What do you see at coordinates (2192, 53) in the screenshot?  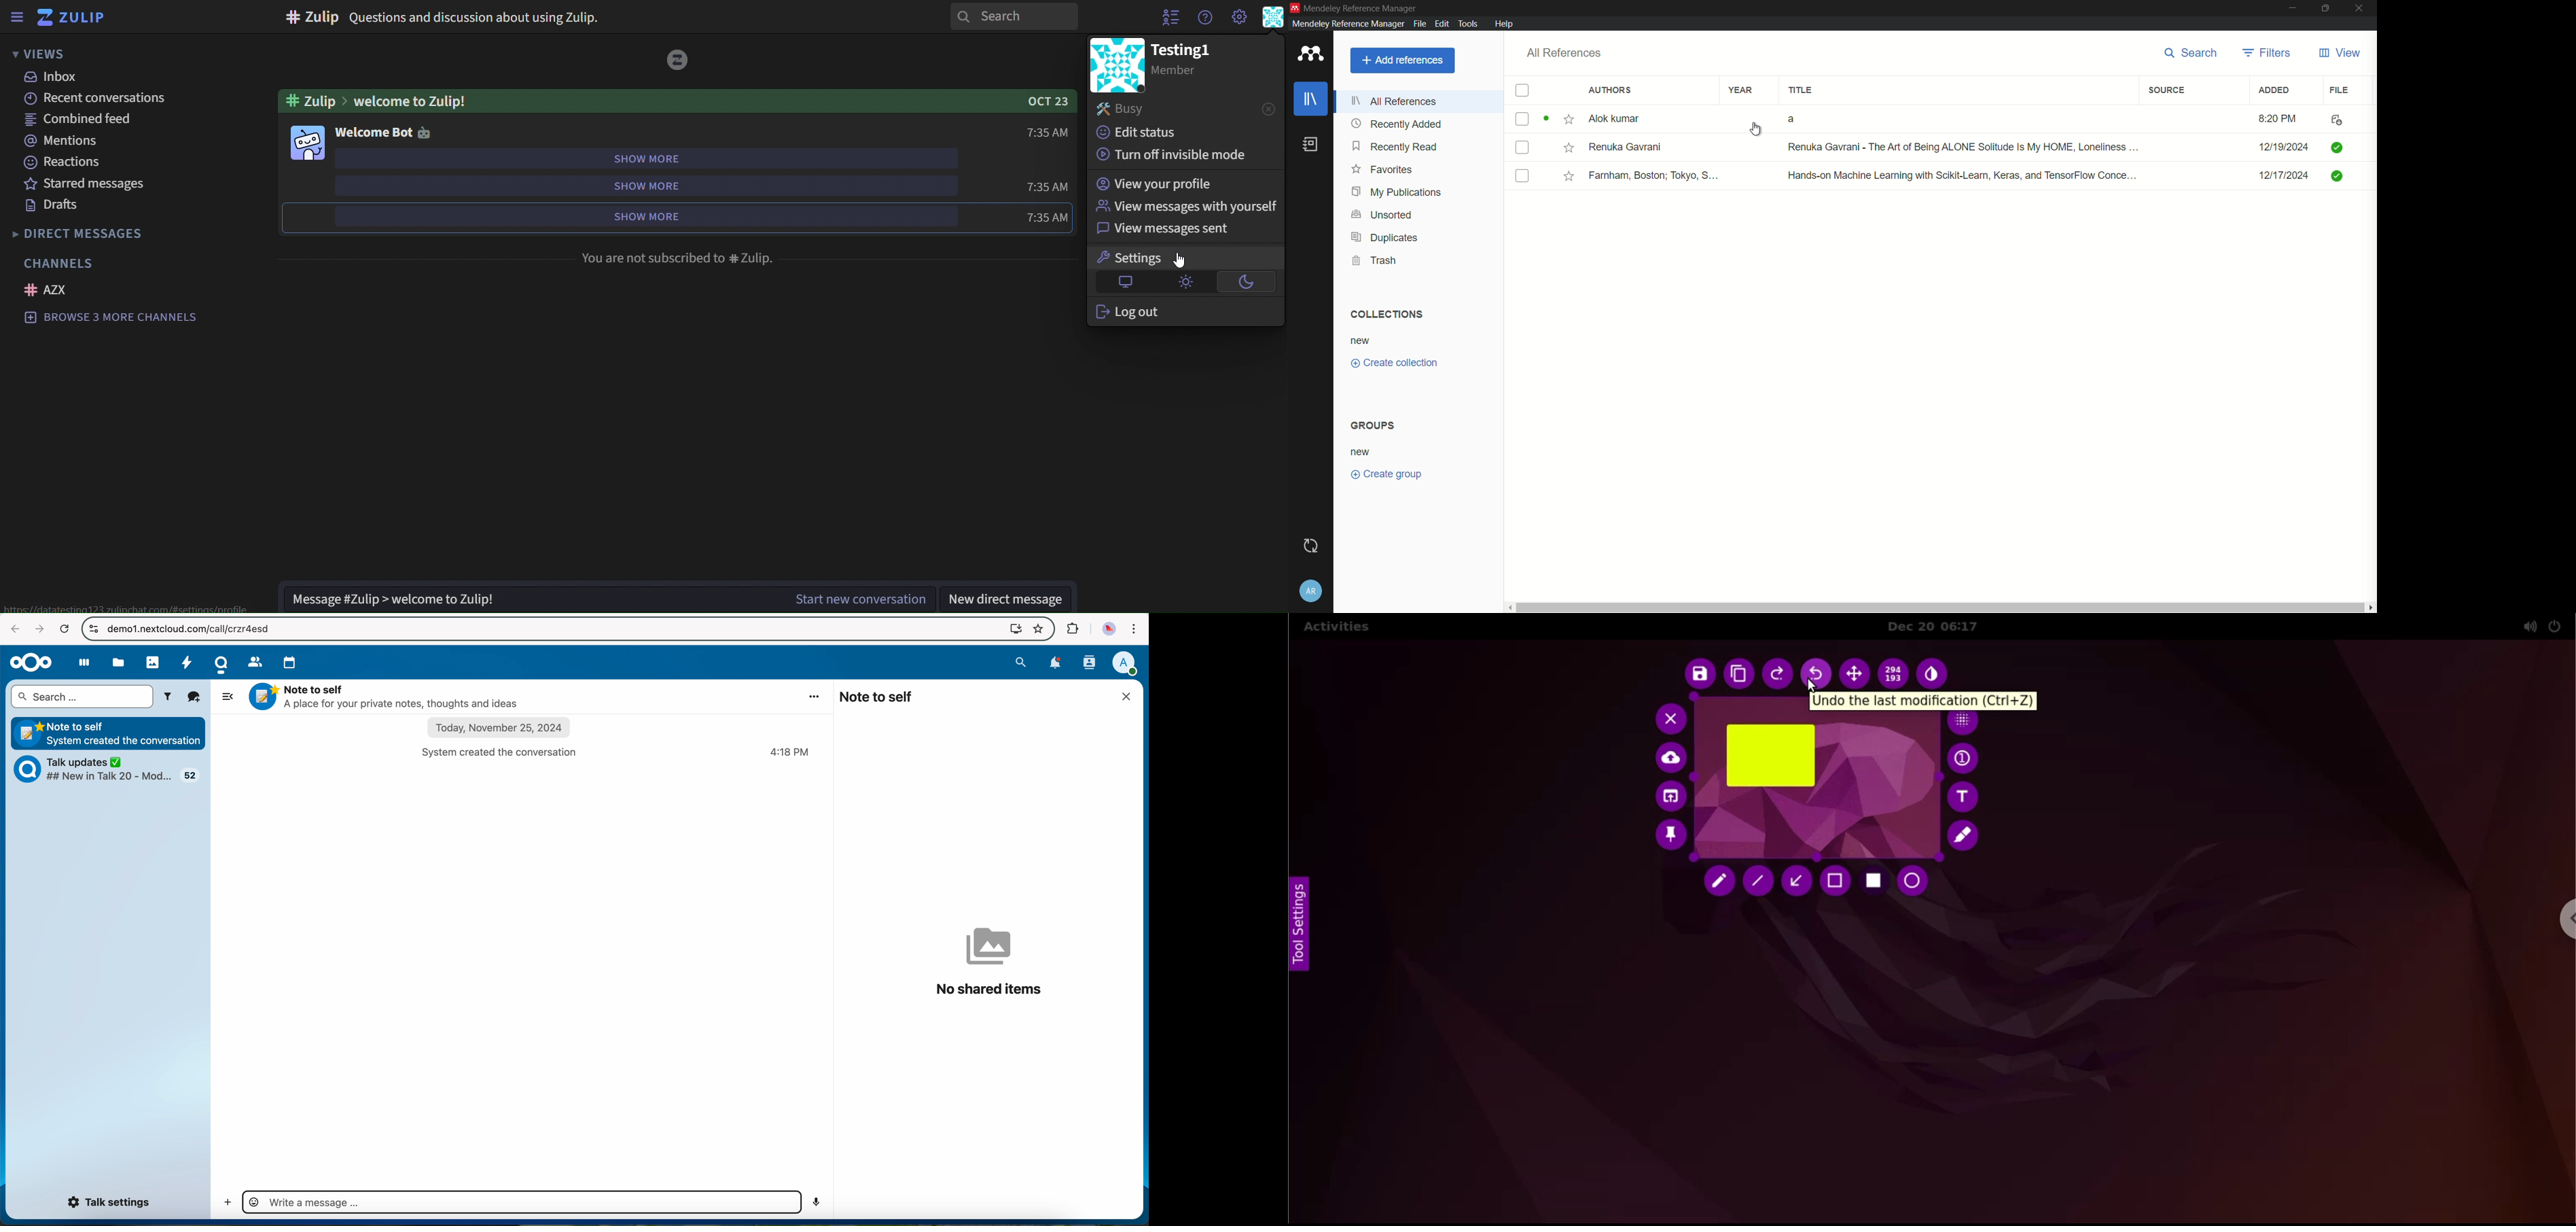 I see `search` at bounding box center [2192, 53].